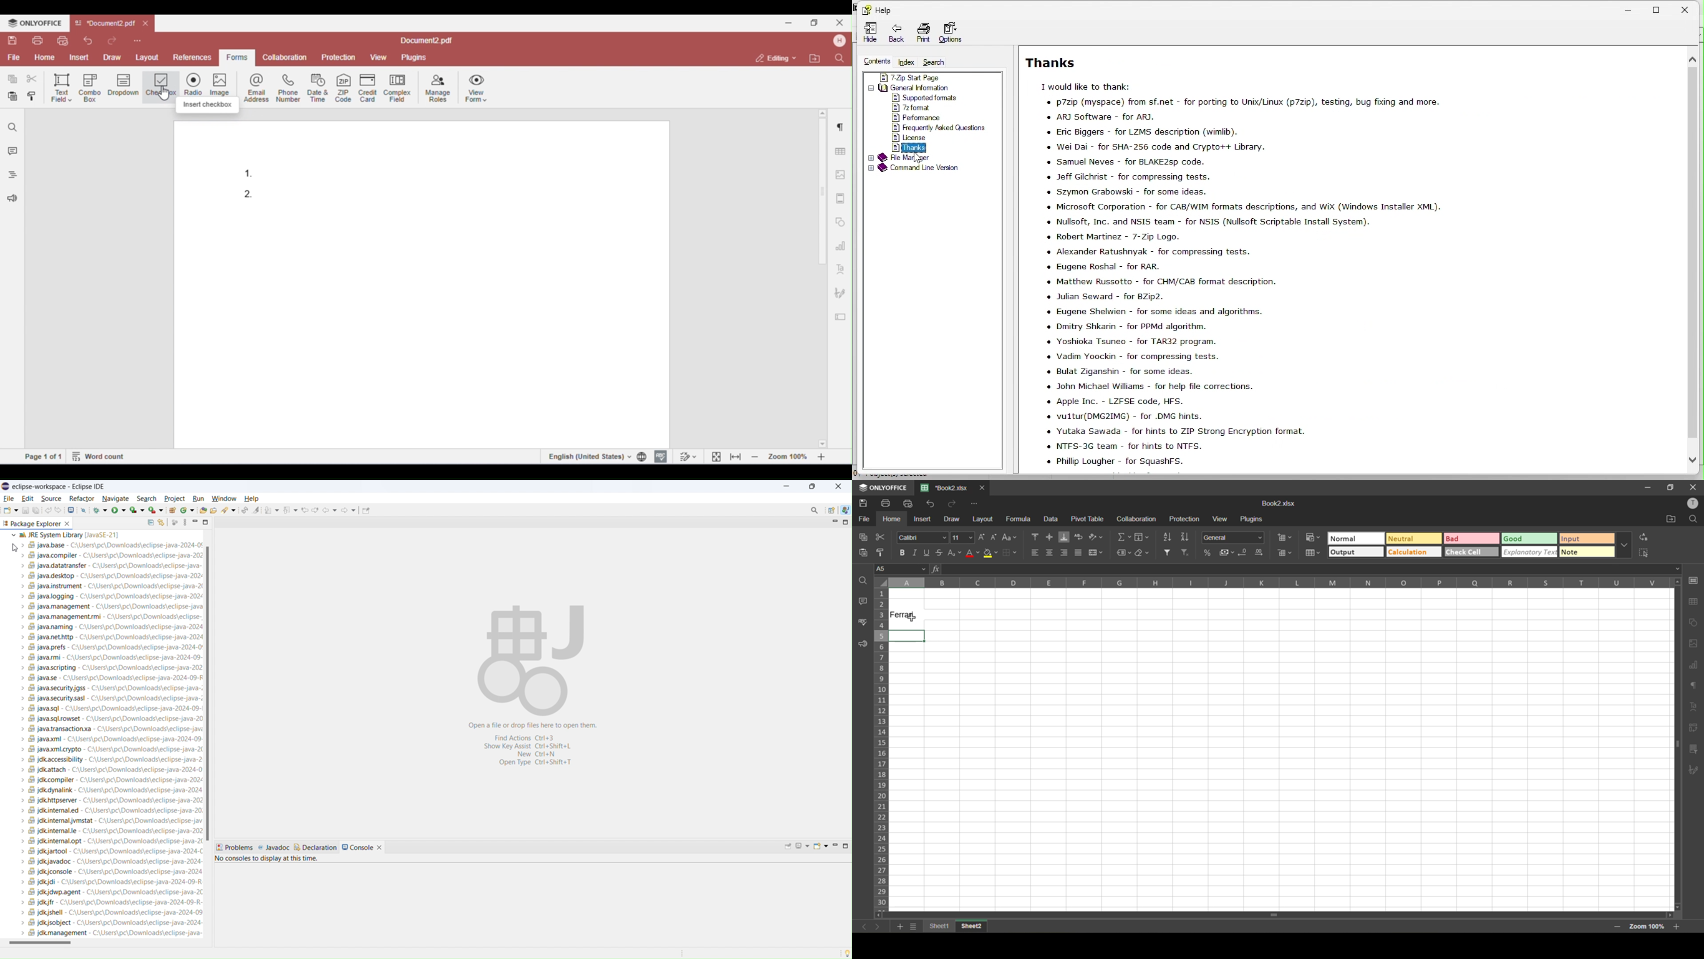  What do you see at coordinates (902, 158) in the screenshot?
I see `File manager` at bounding box center [902, 158].